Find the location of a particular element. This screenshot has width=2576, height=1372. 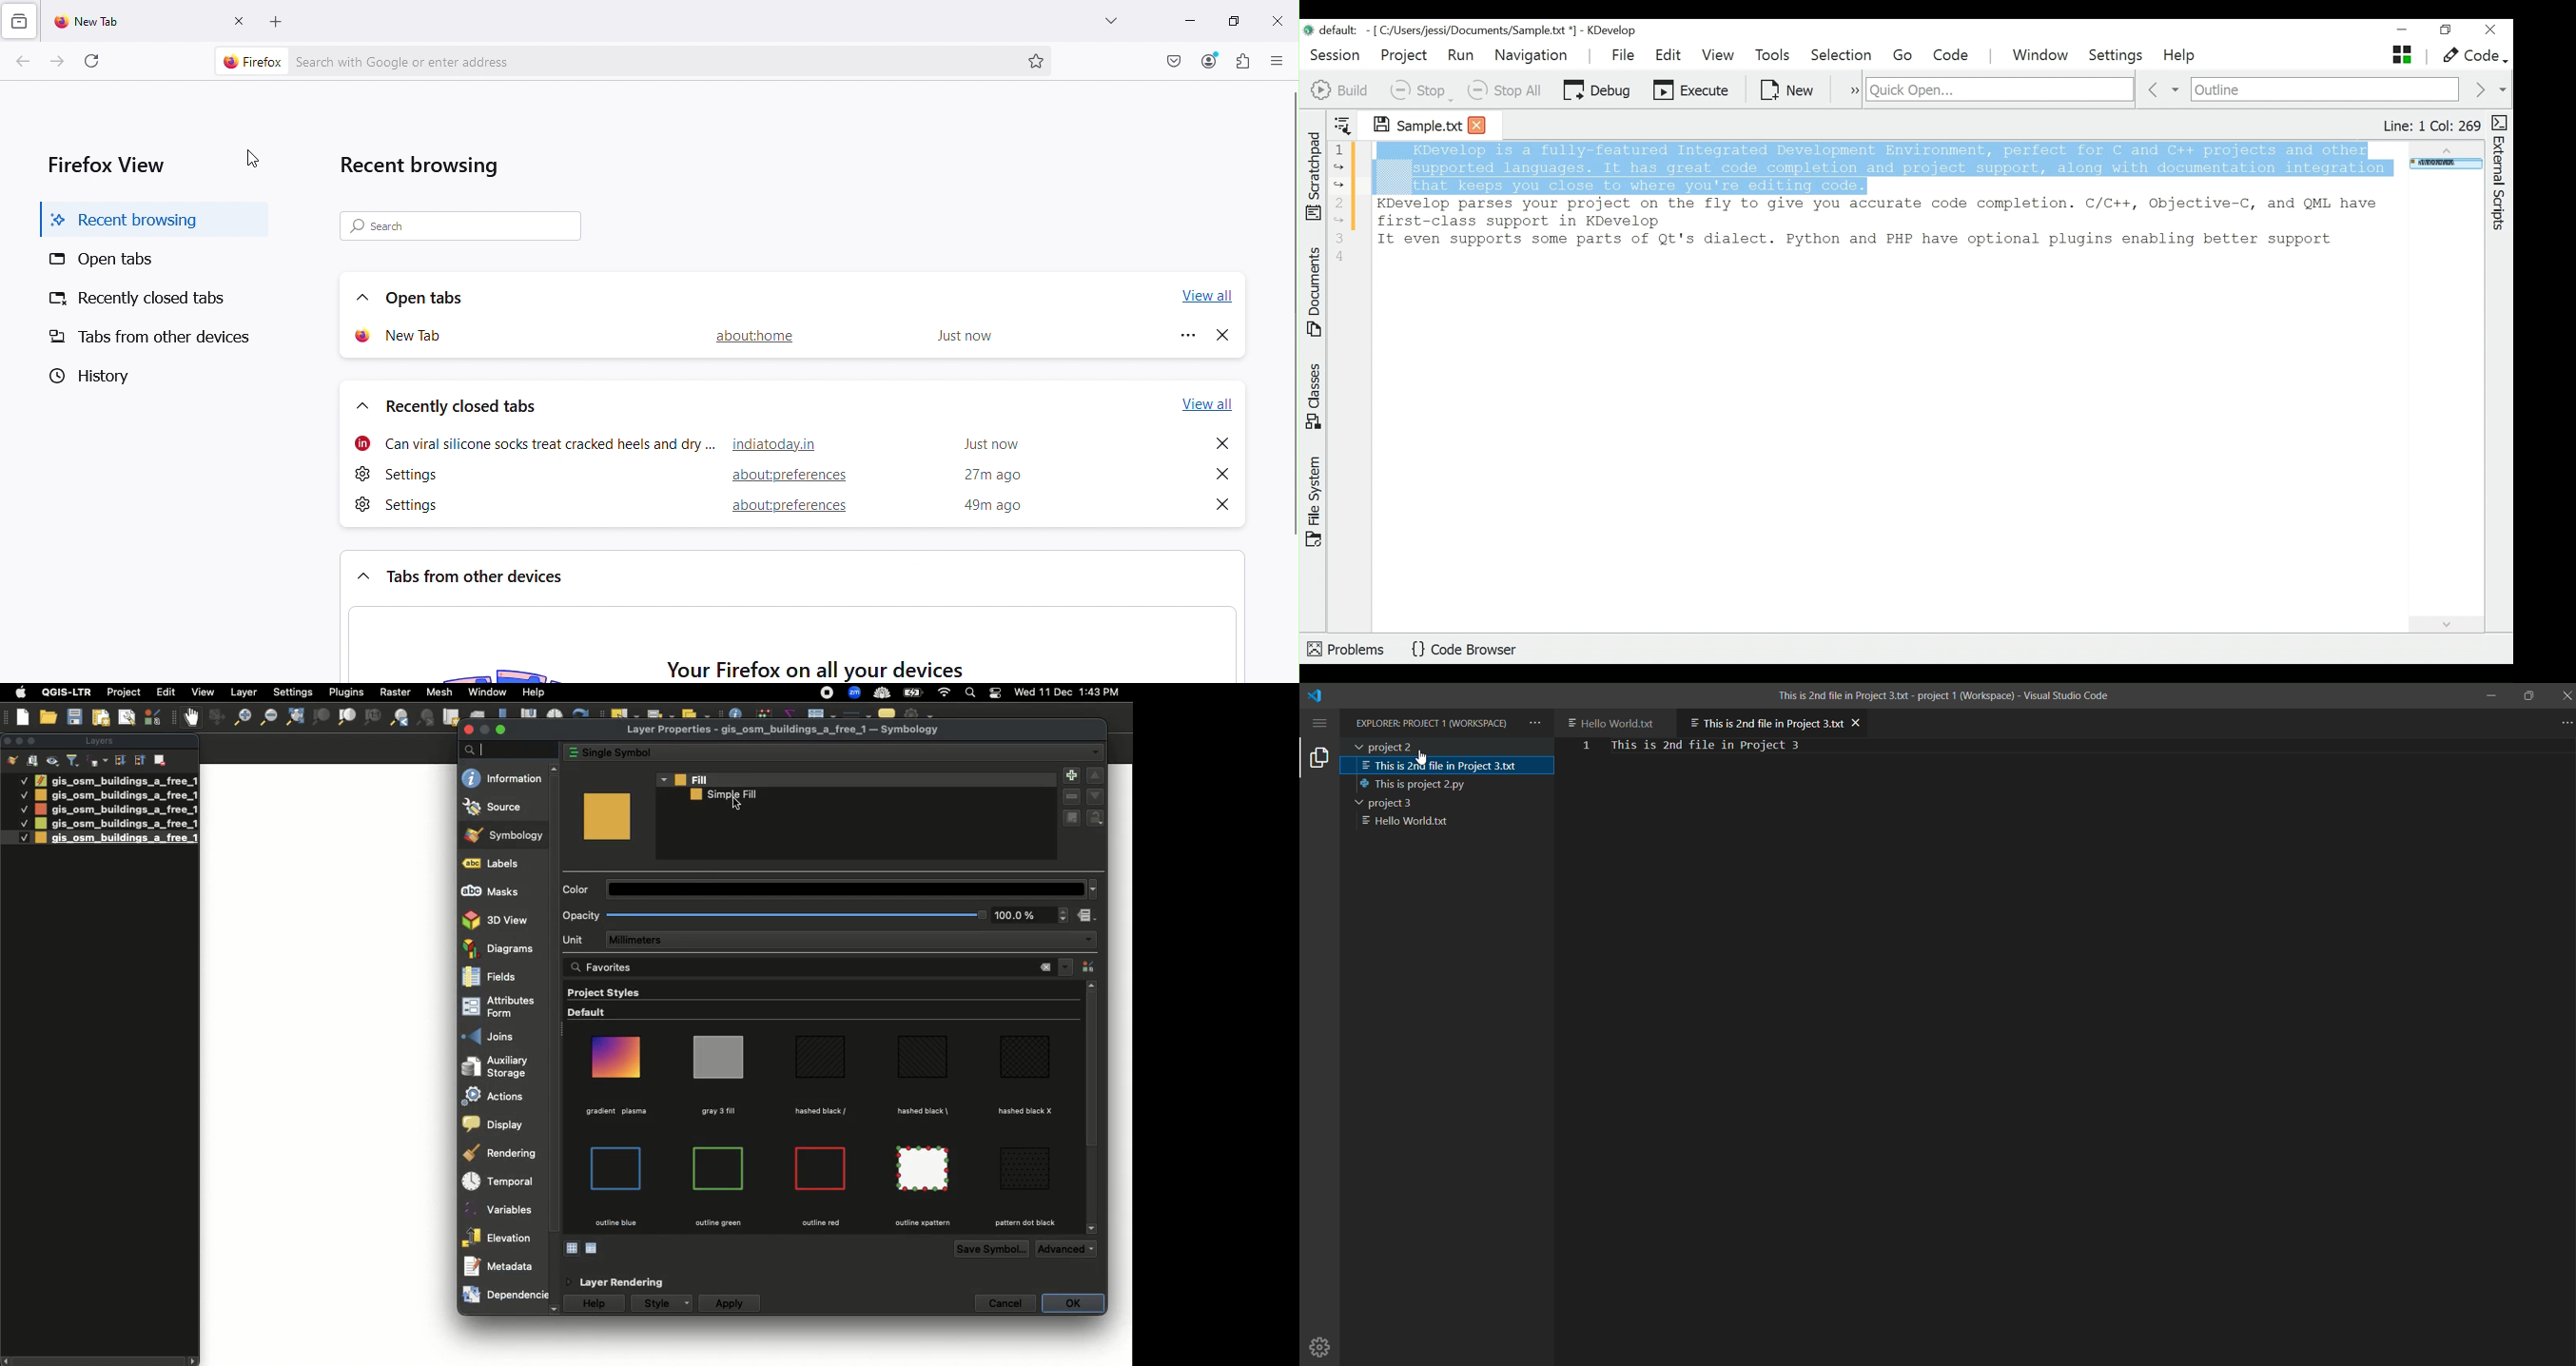

Move up down is located at coordinates (1096, 785).